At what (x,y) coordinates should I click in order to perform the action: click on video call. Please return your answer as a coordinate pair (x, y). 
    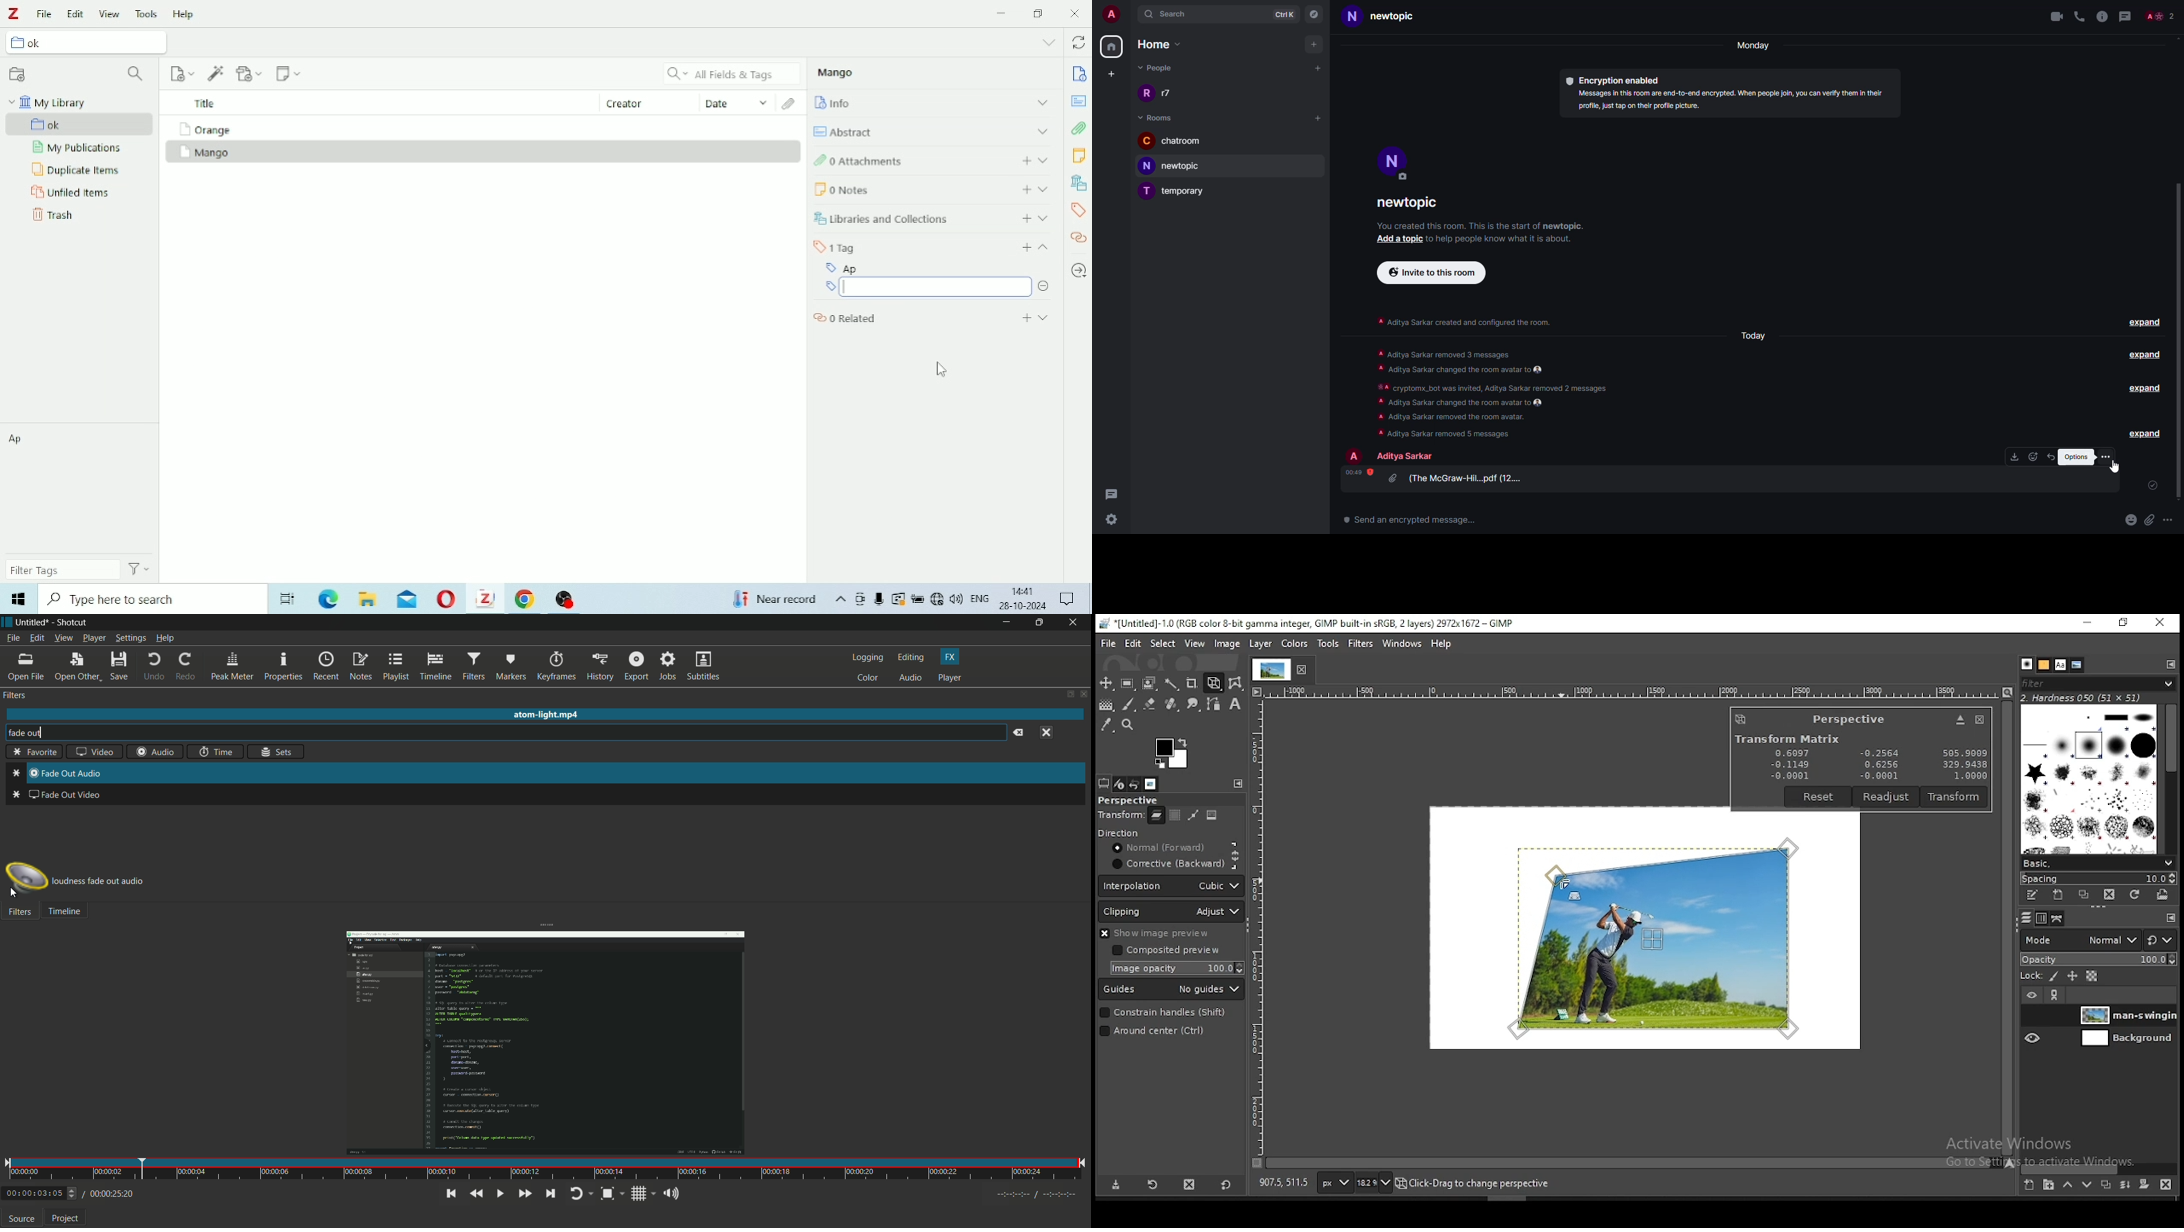
    Looking at the image, I should click on (2055, 16).